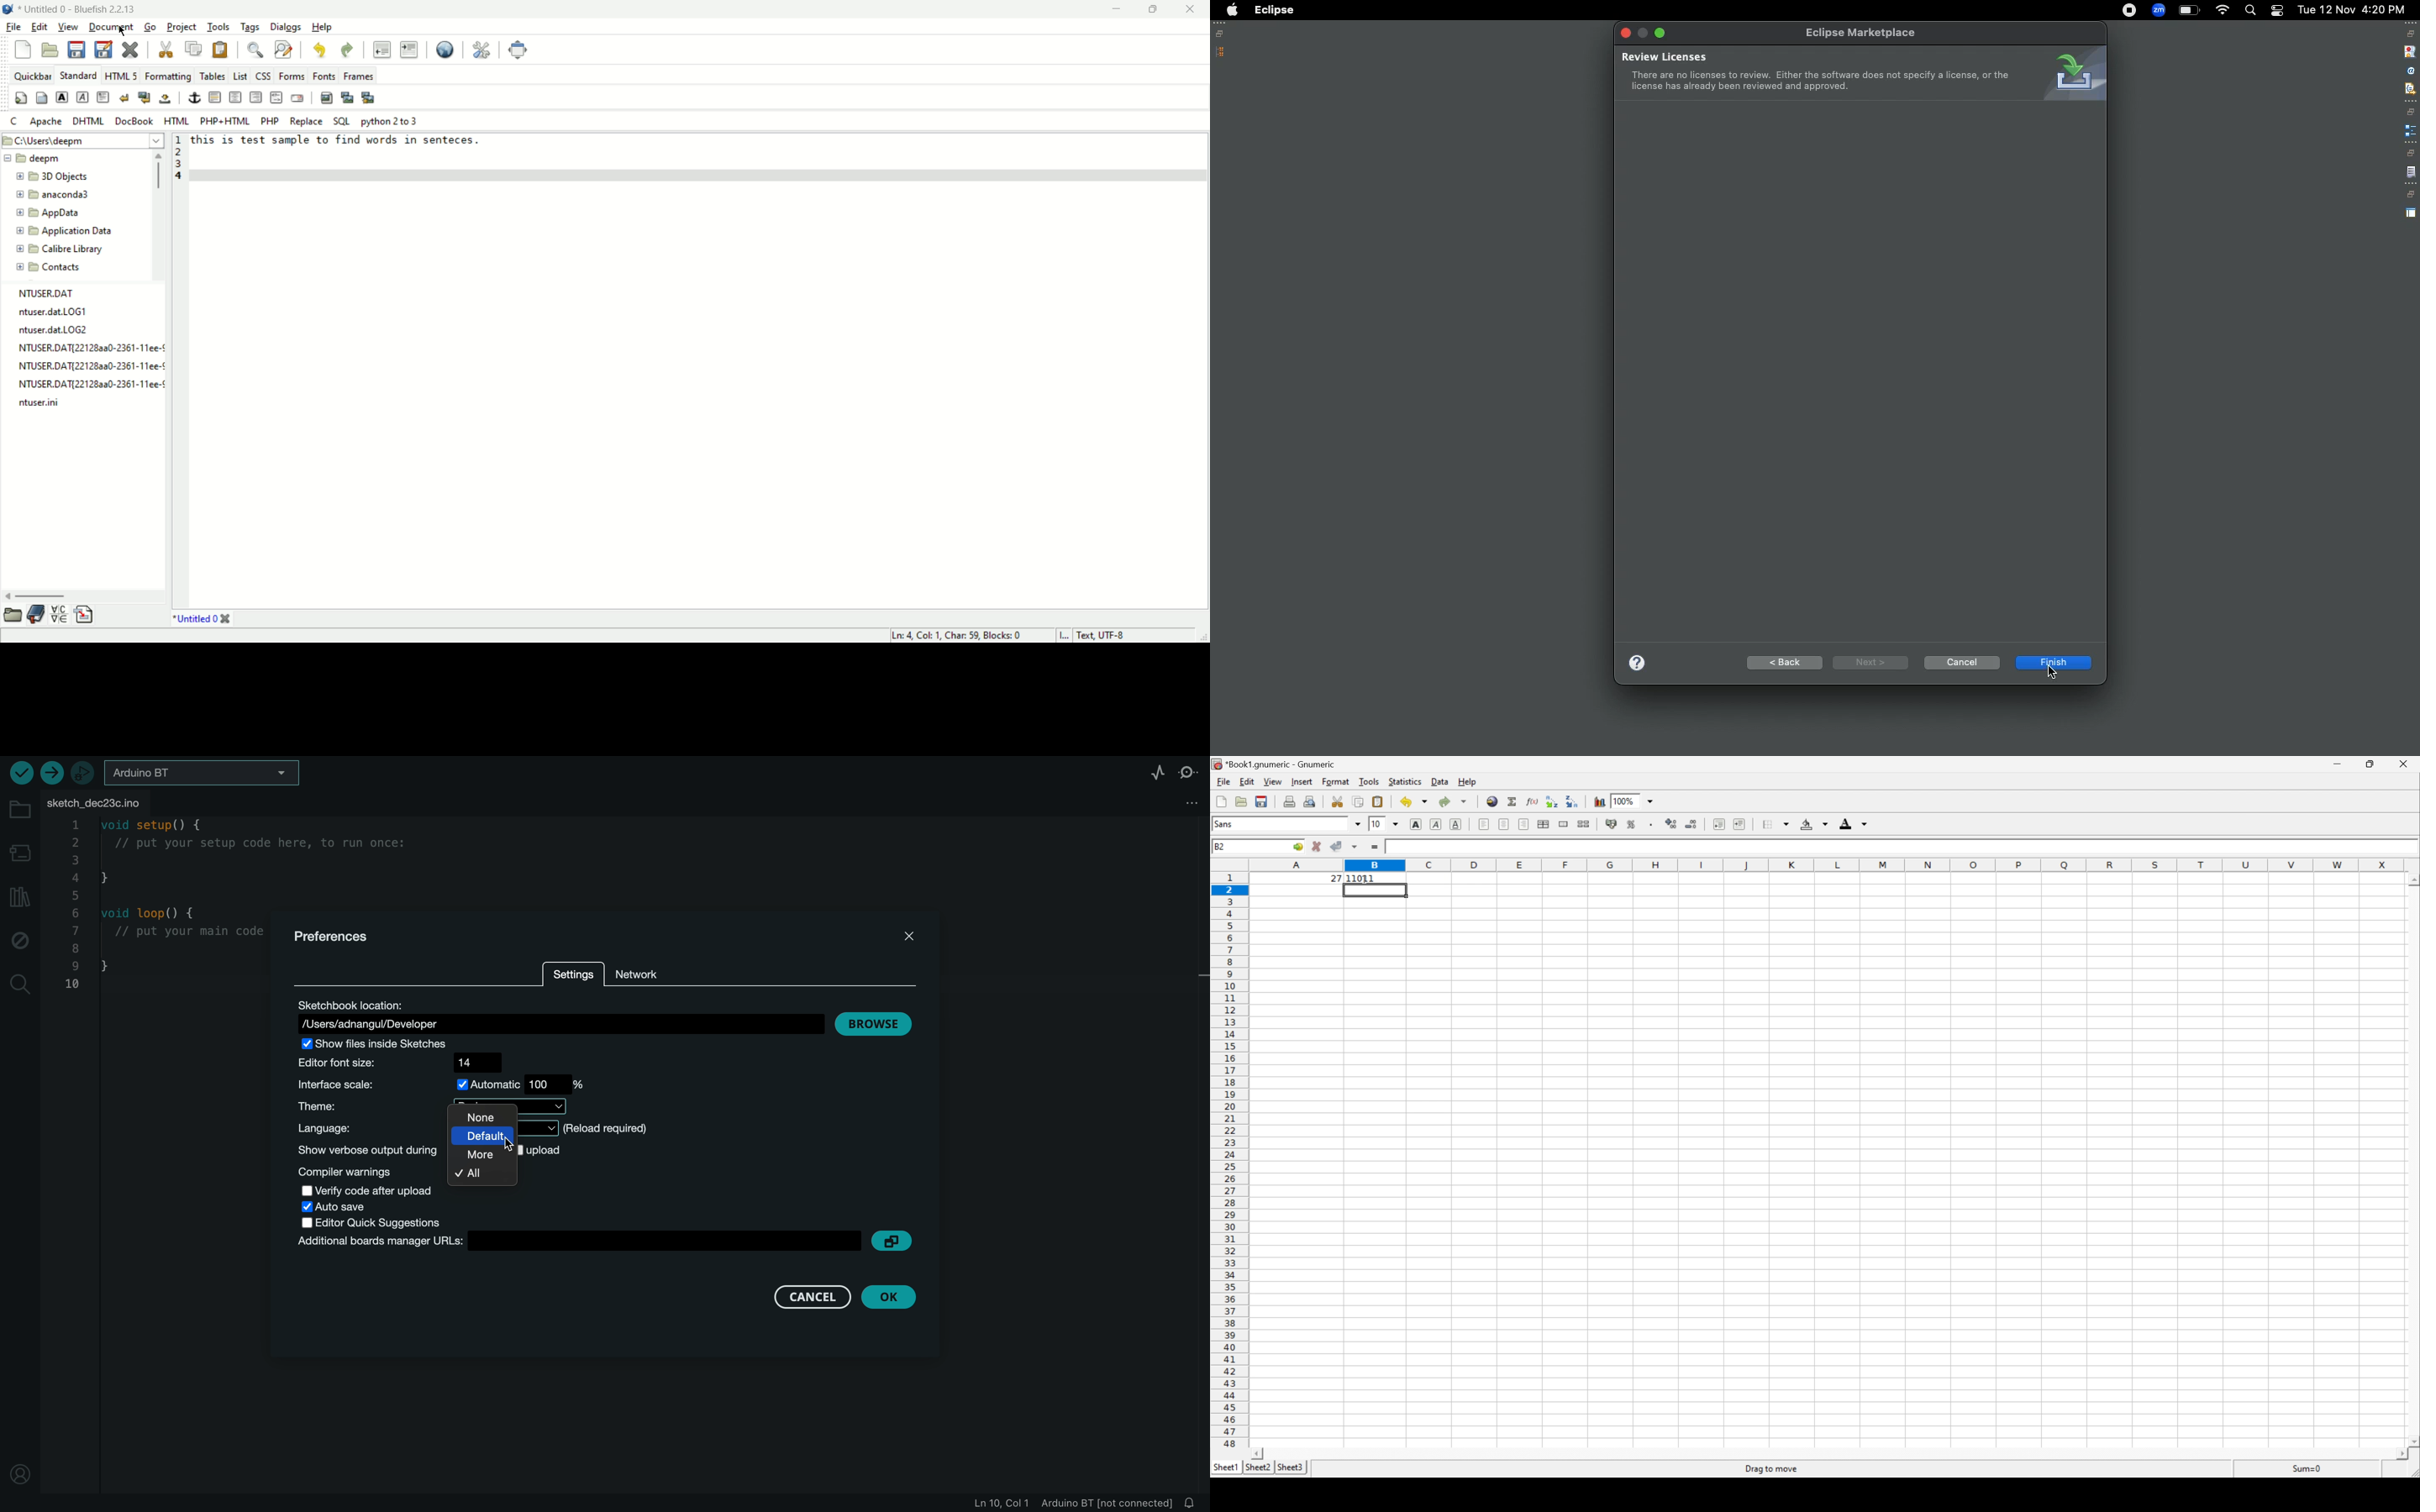  Describe the element at coordinates (130, 49) in the screenshot. I see `close file` at that location.